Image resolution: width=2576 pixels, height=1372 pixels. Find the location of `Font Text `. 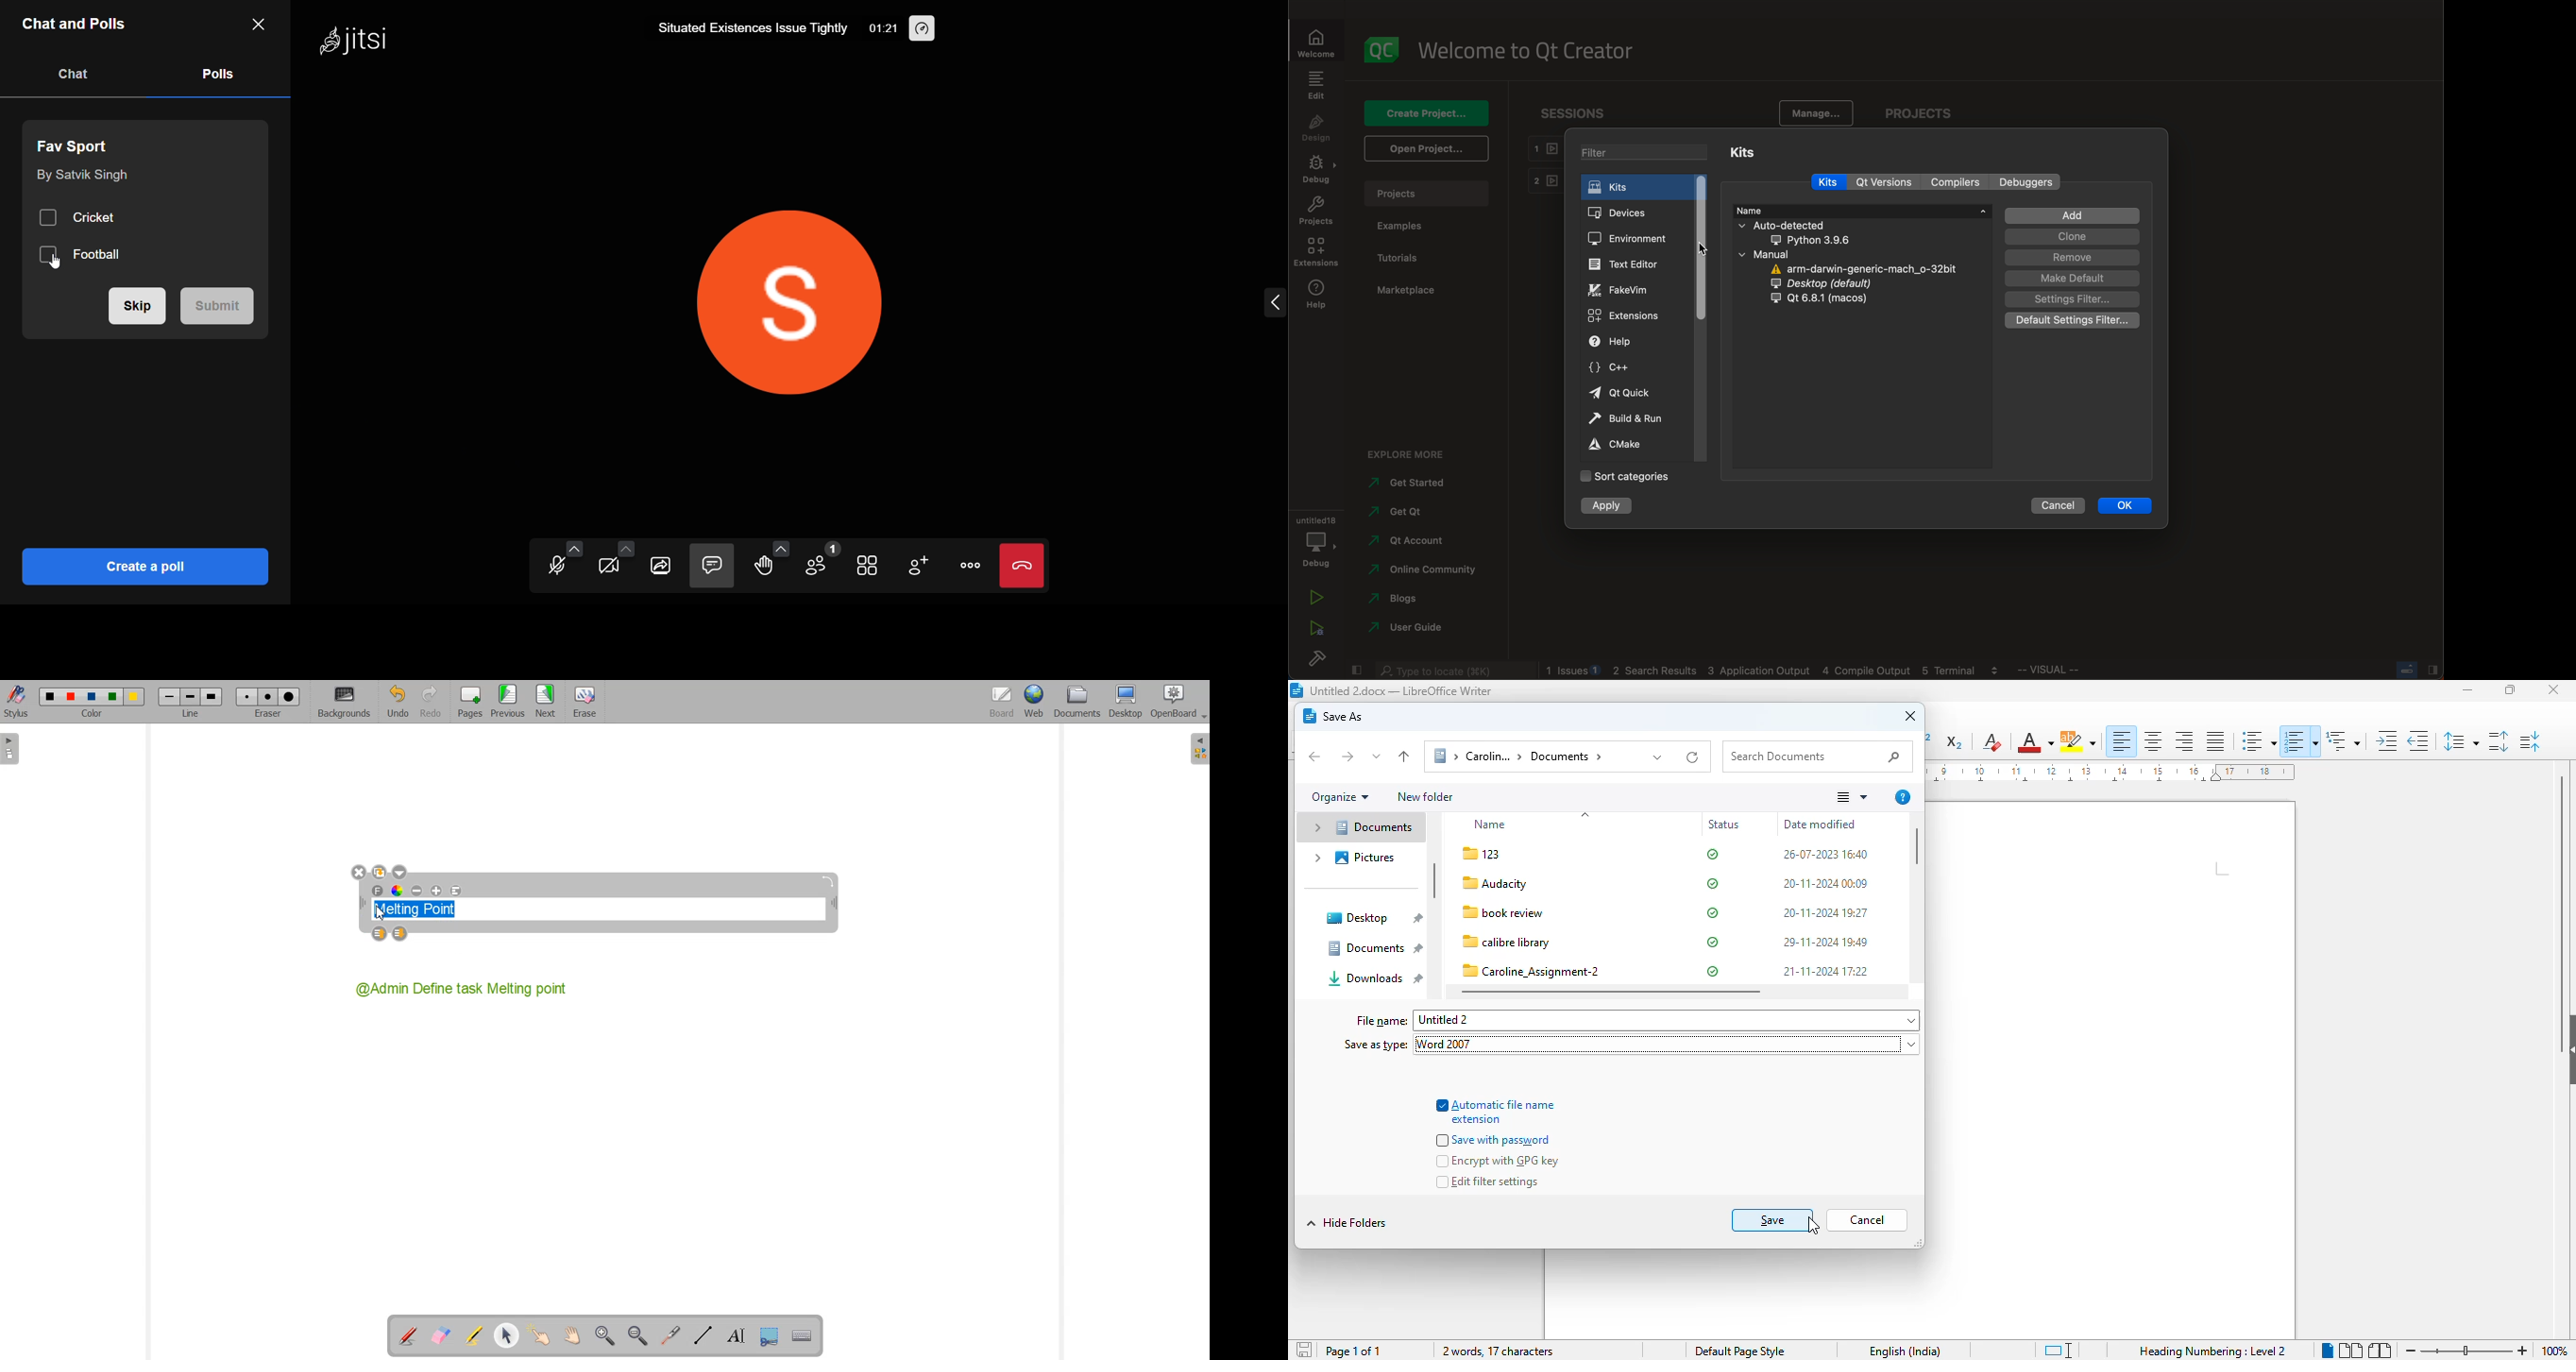

Font Text  is located at coordinates (378, 891).